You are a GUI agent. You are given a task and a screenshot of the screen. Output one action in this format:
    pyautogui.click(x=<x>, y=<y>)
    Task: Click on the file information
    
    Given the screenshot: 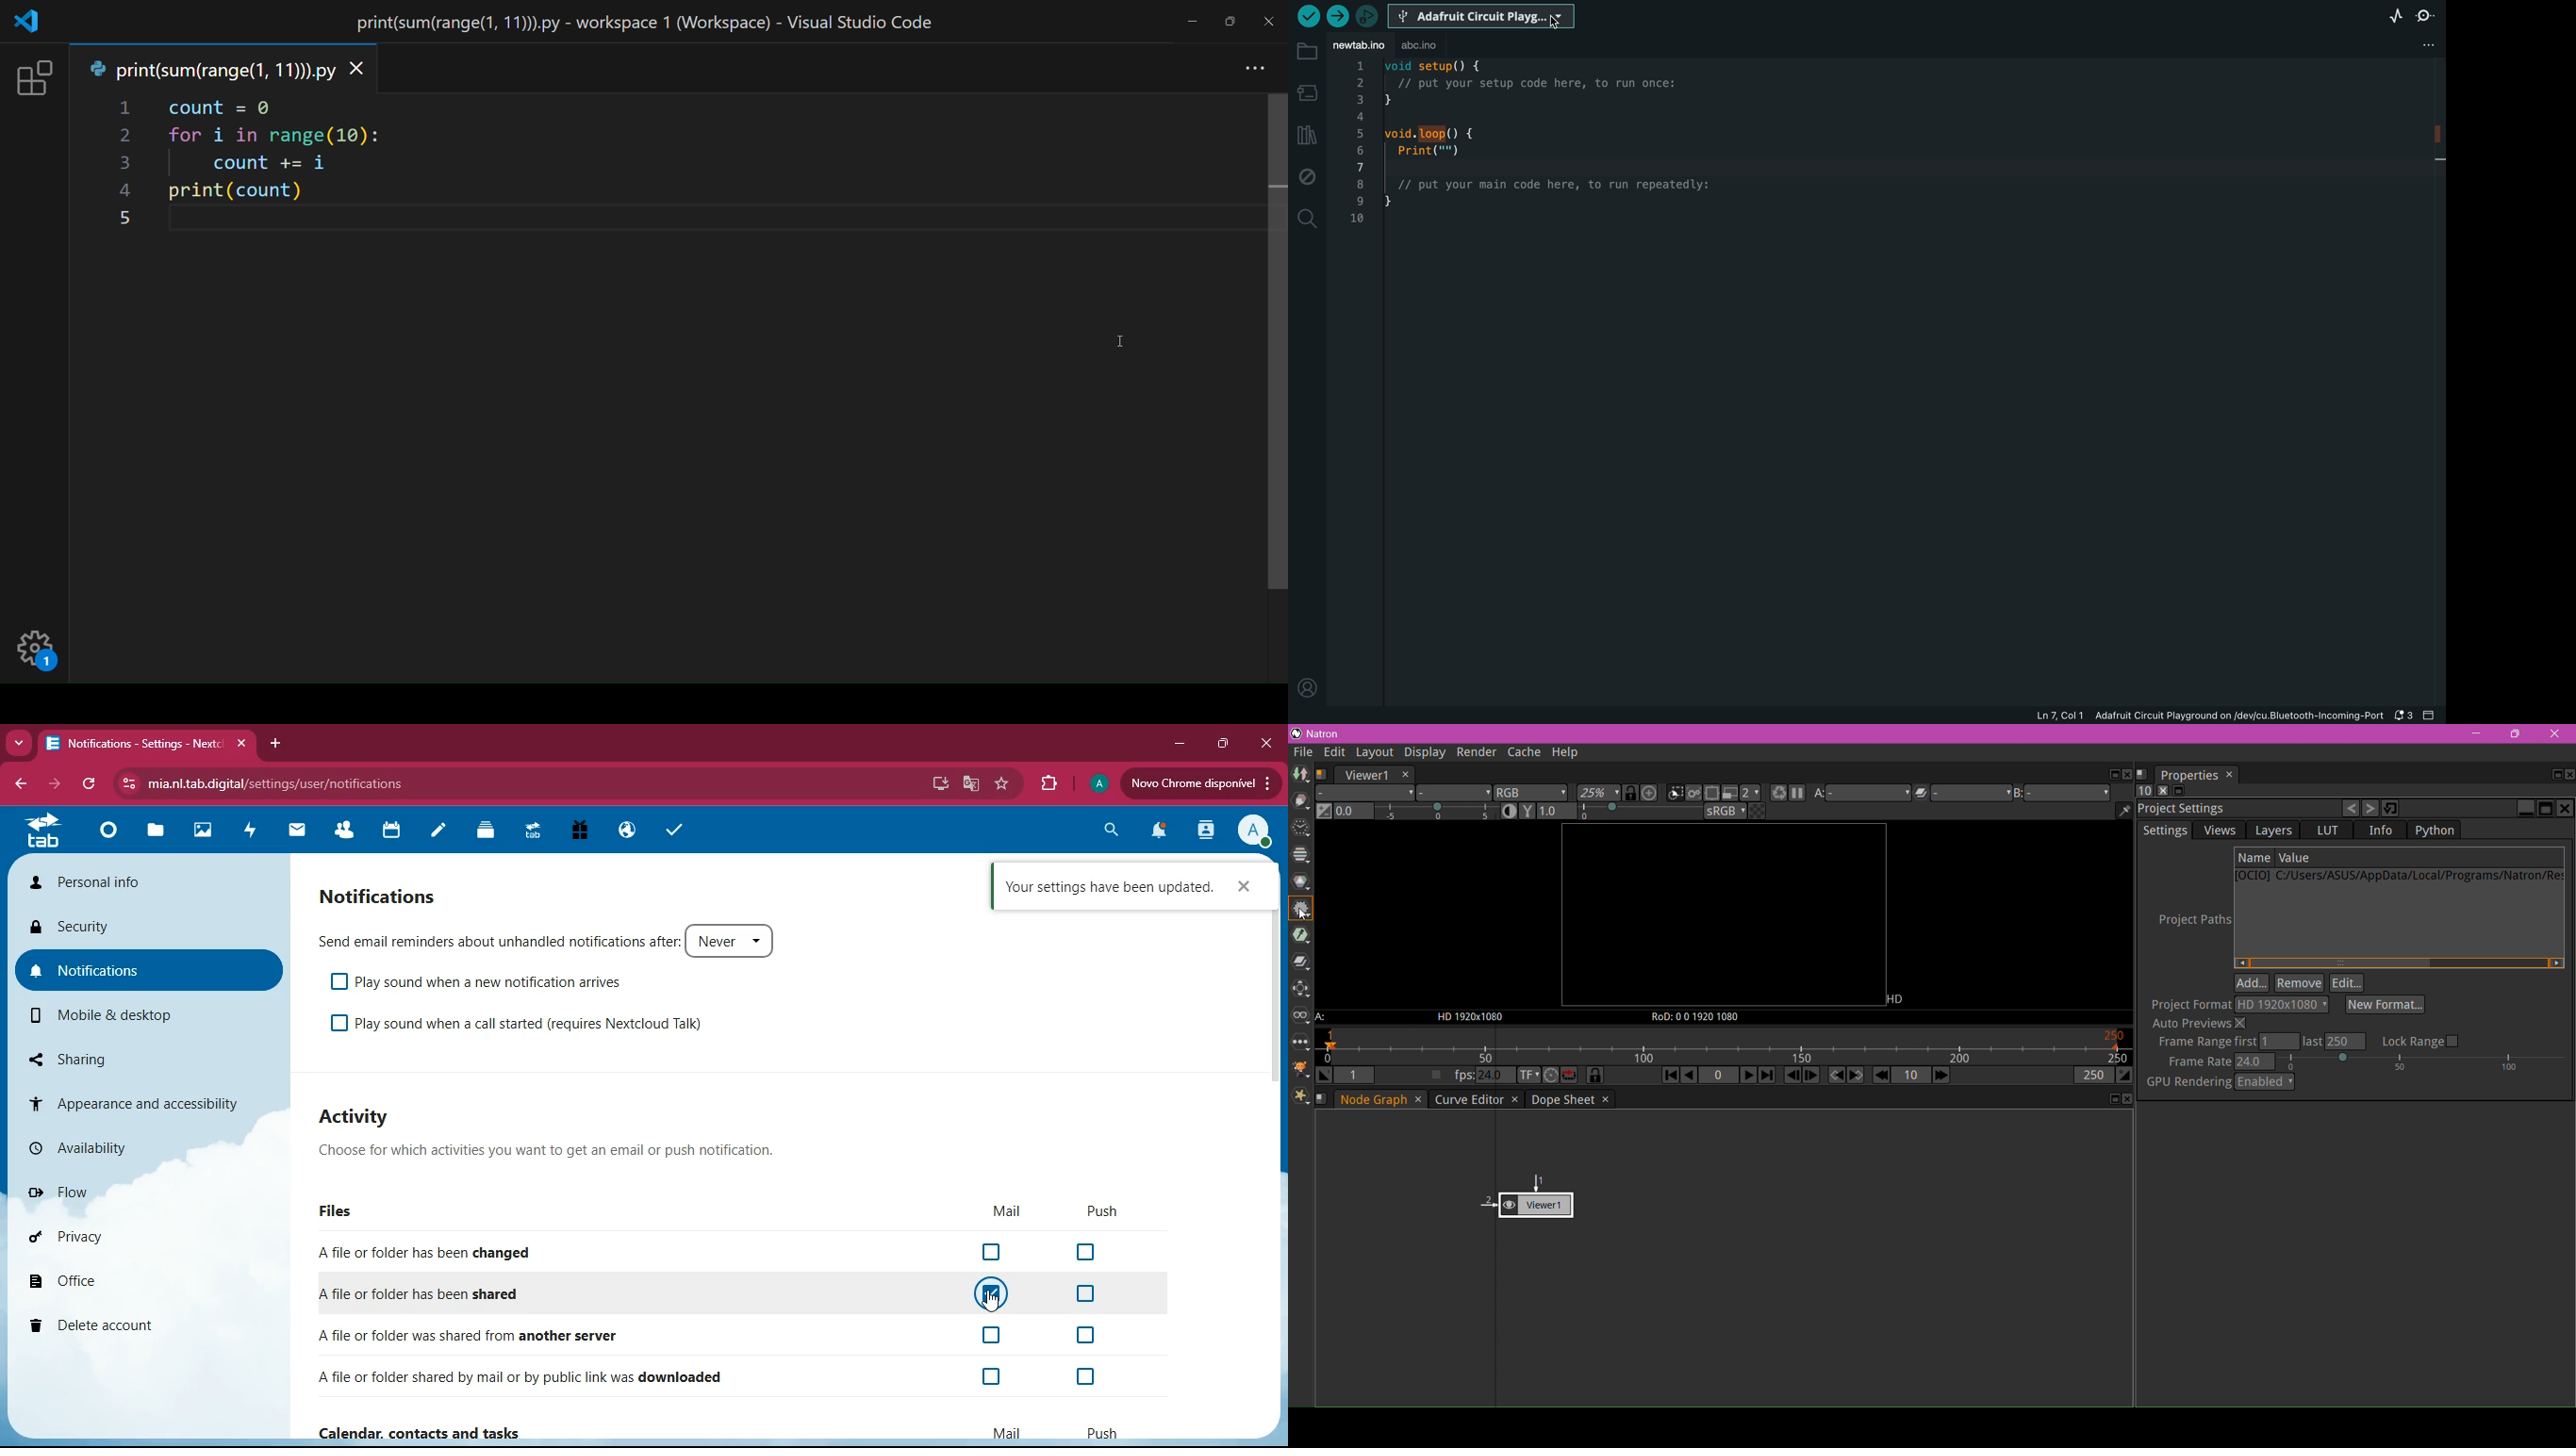 What is the action you would take?
    pyautogui.click(x=2187, y=717)
    